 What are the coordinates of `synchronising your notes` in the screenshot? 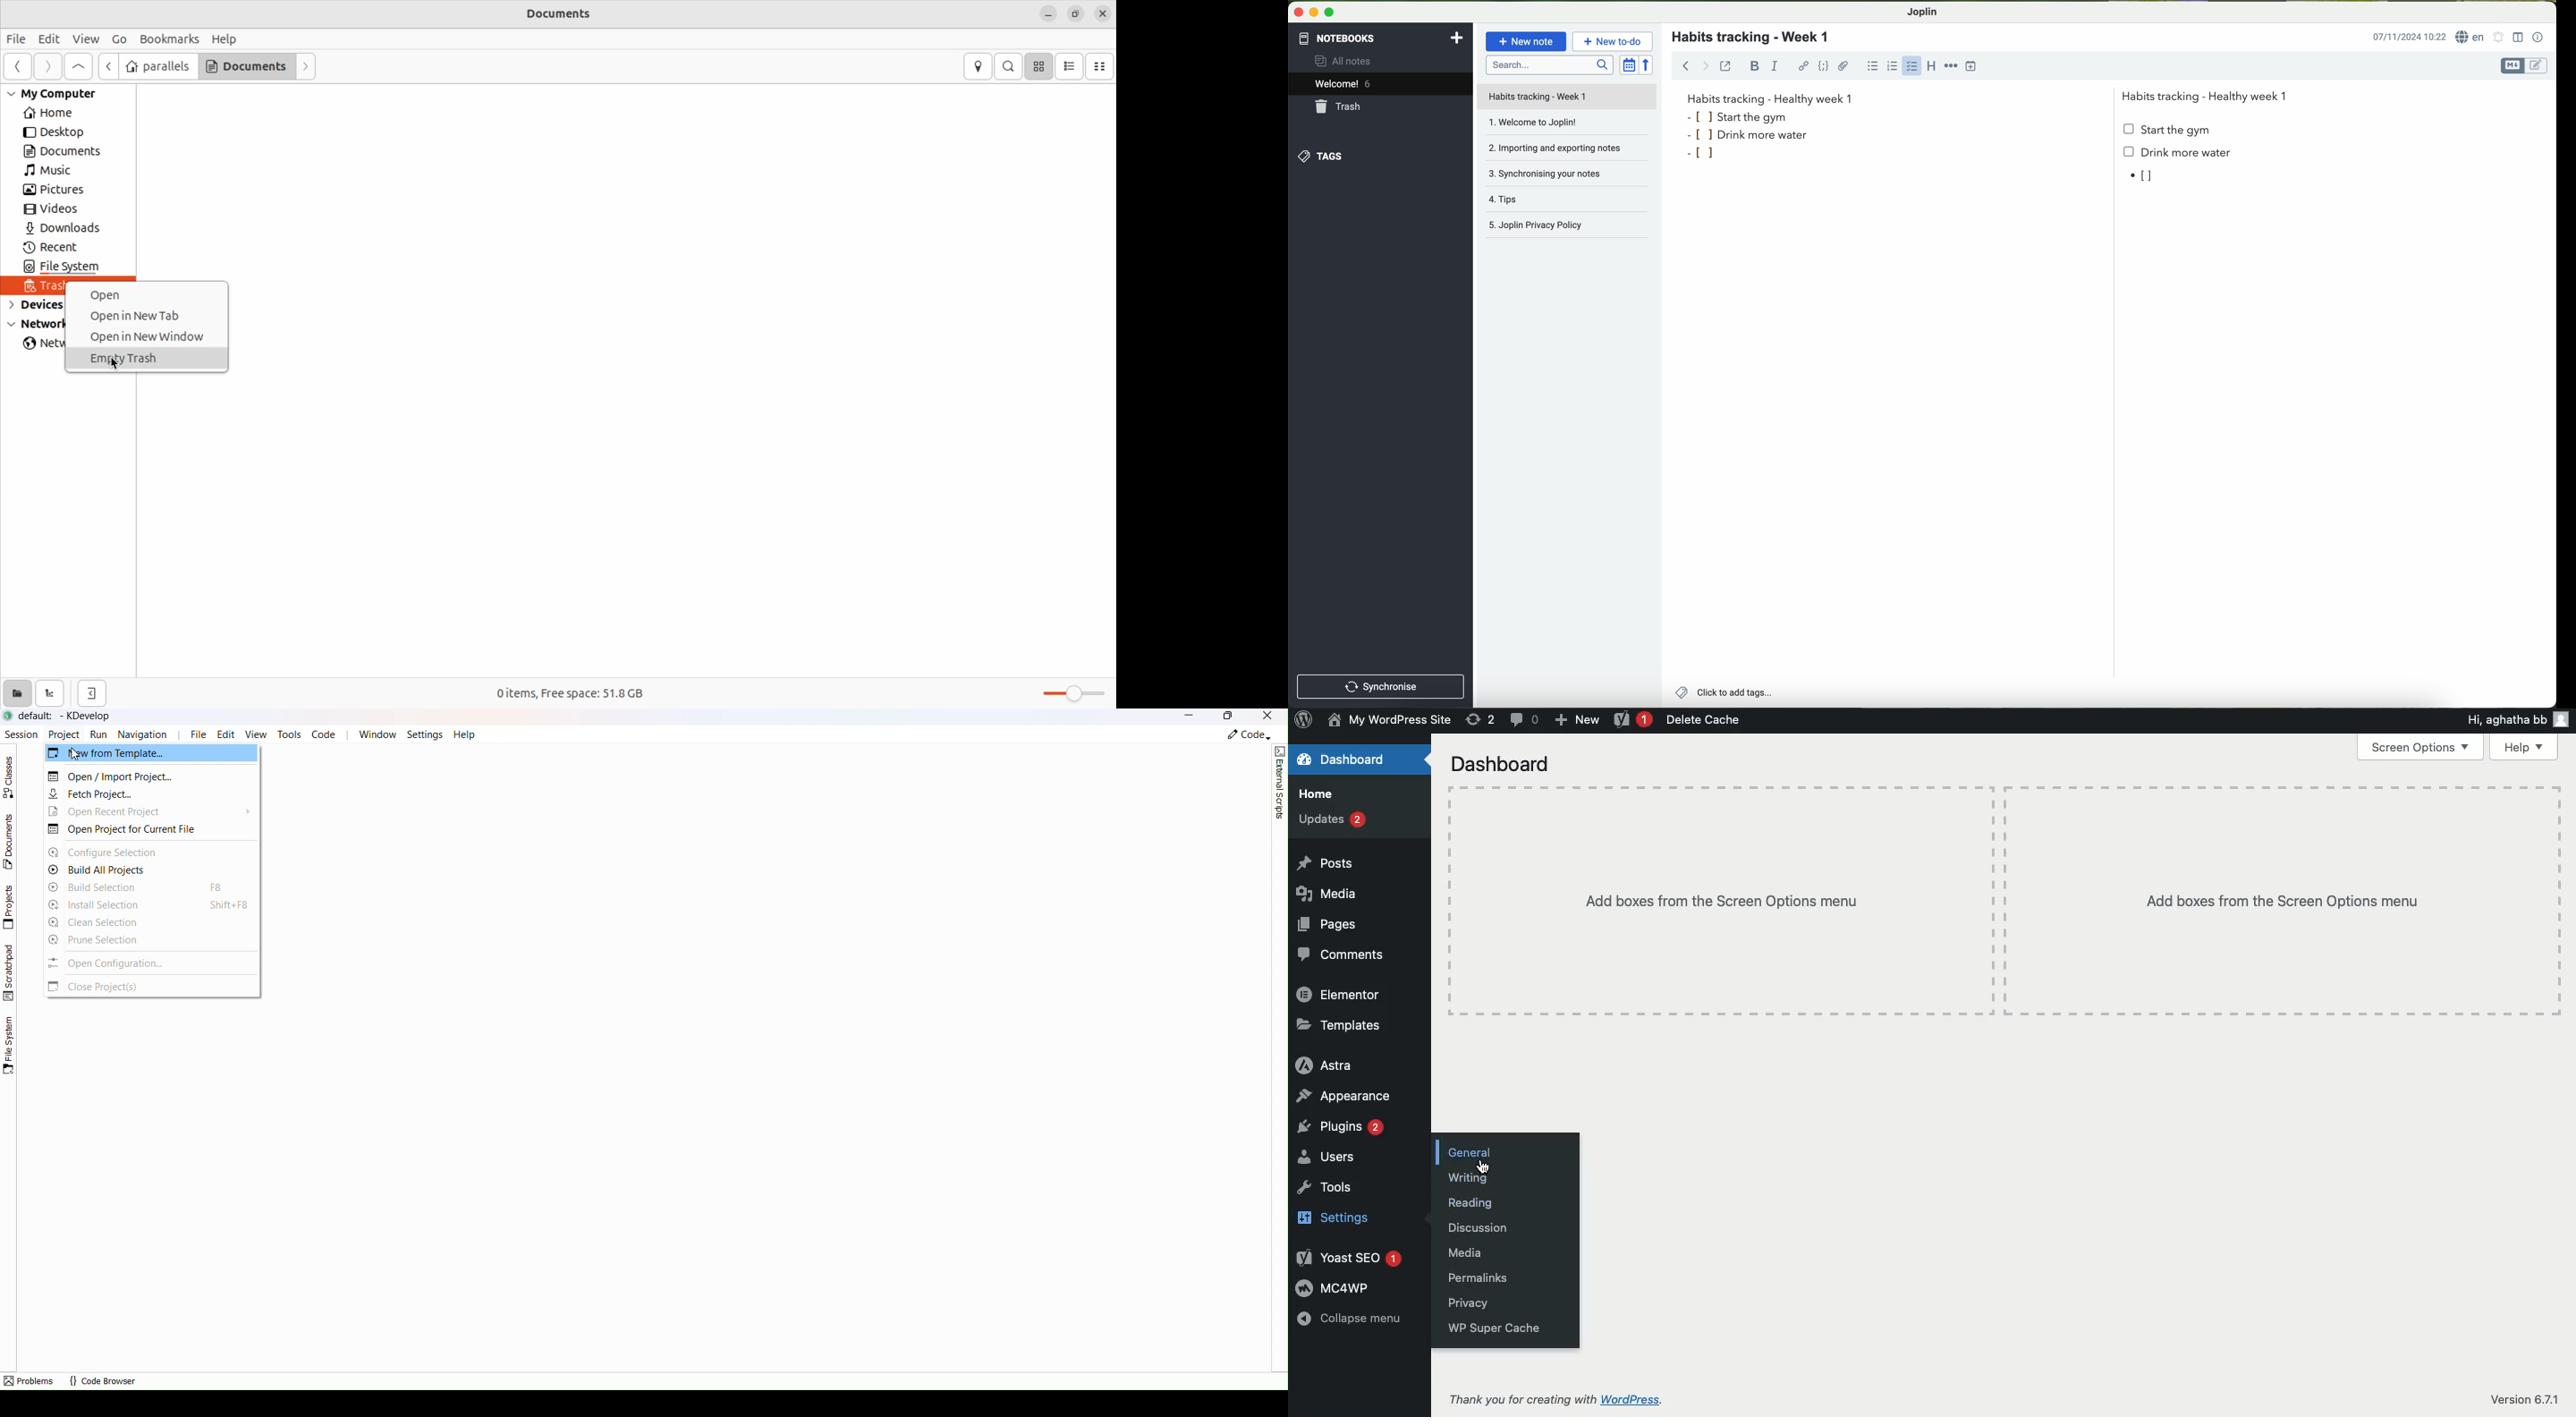 It's located at (1570, 177).